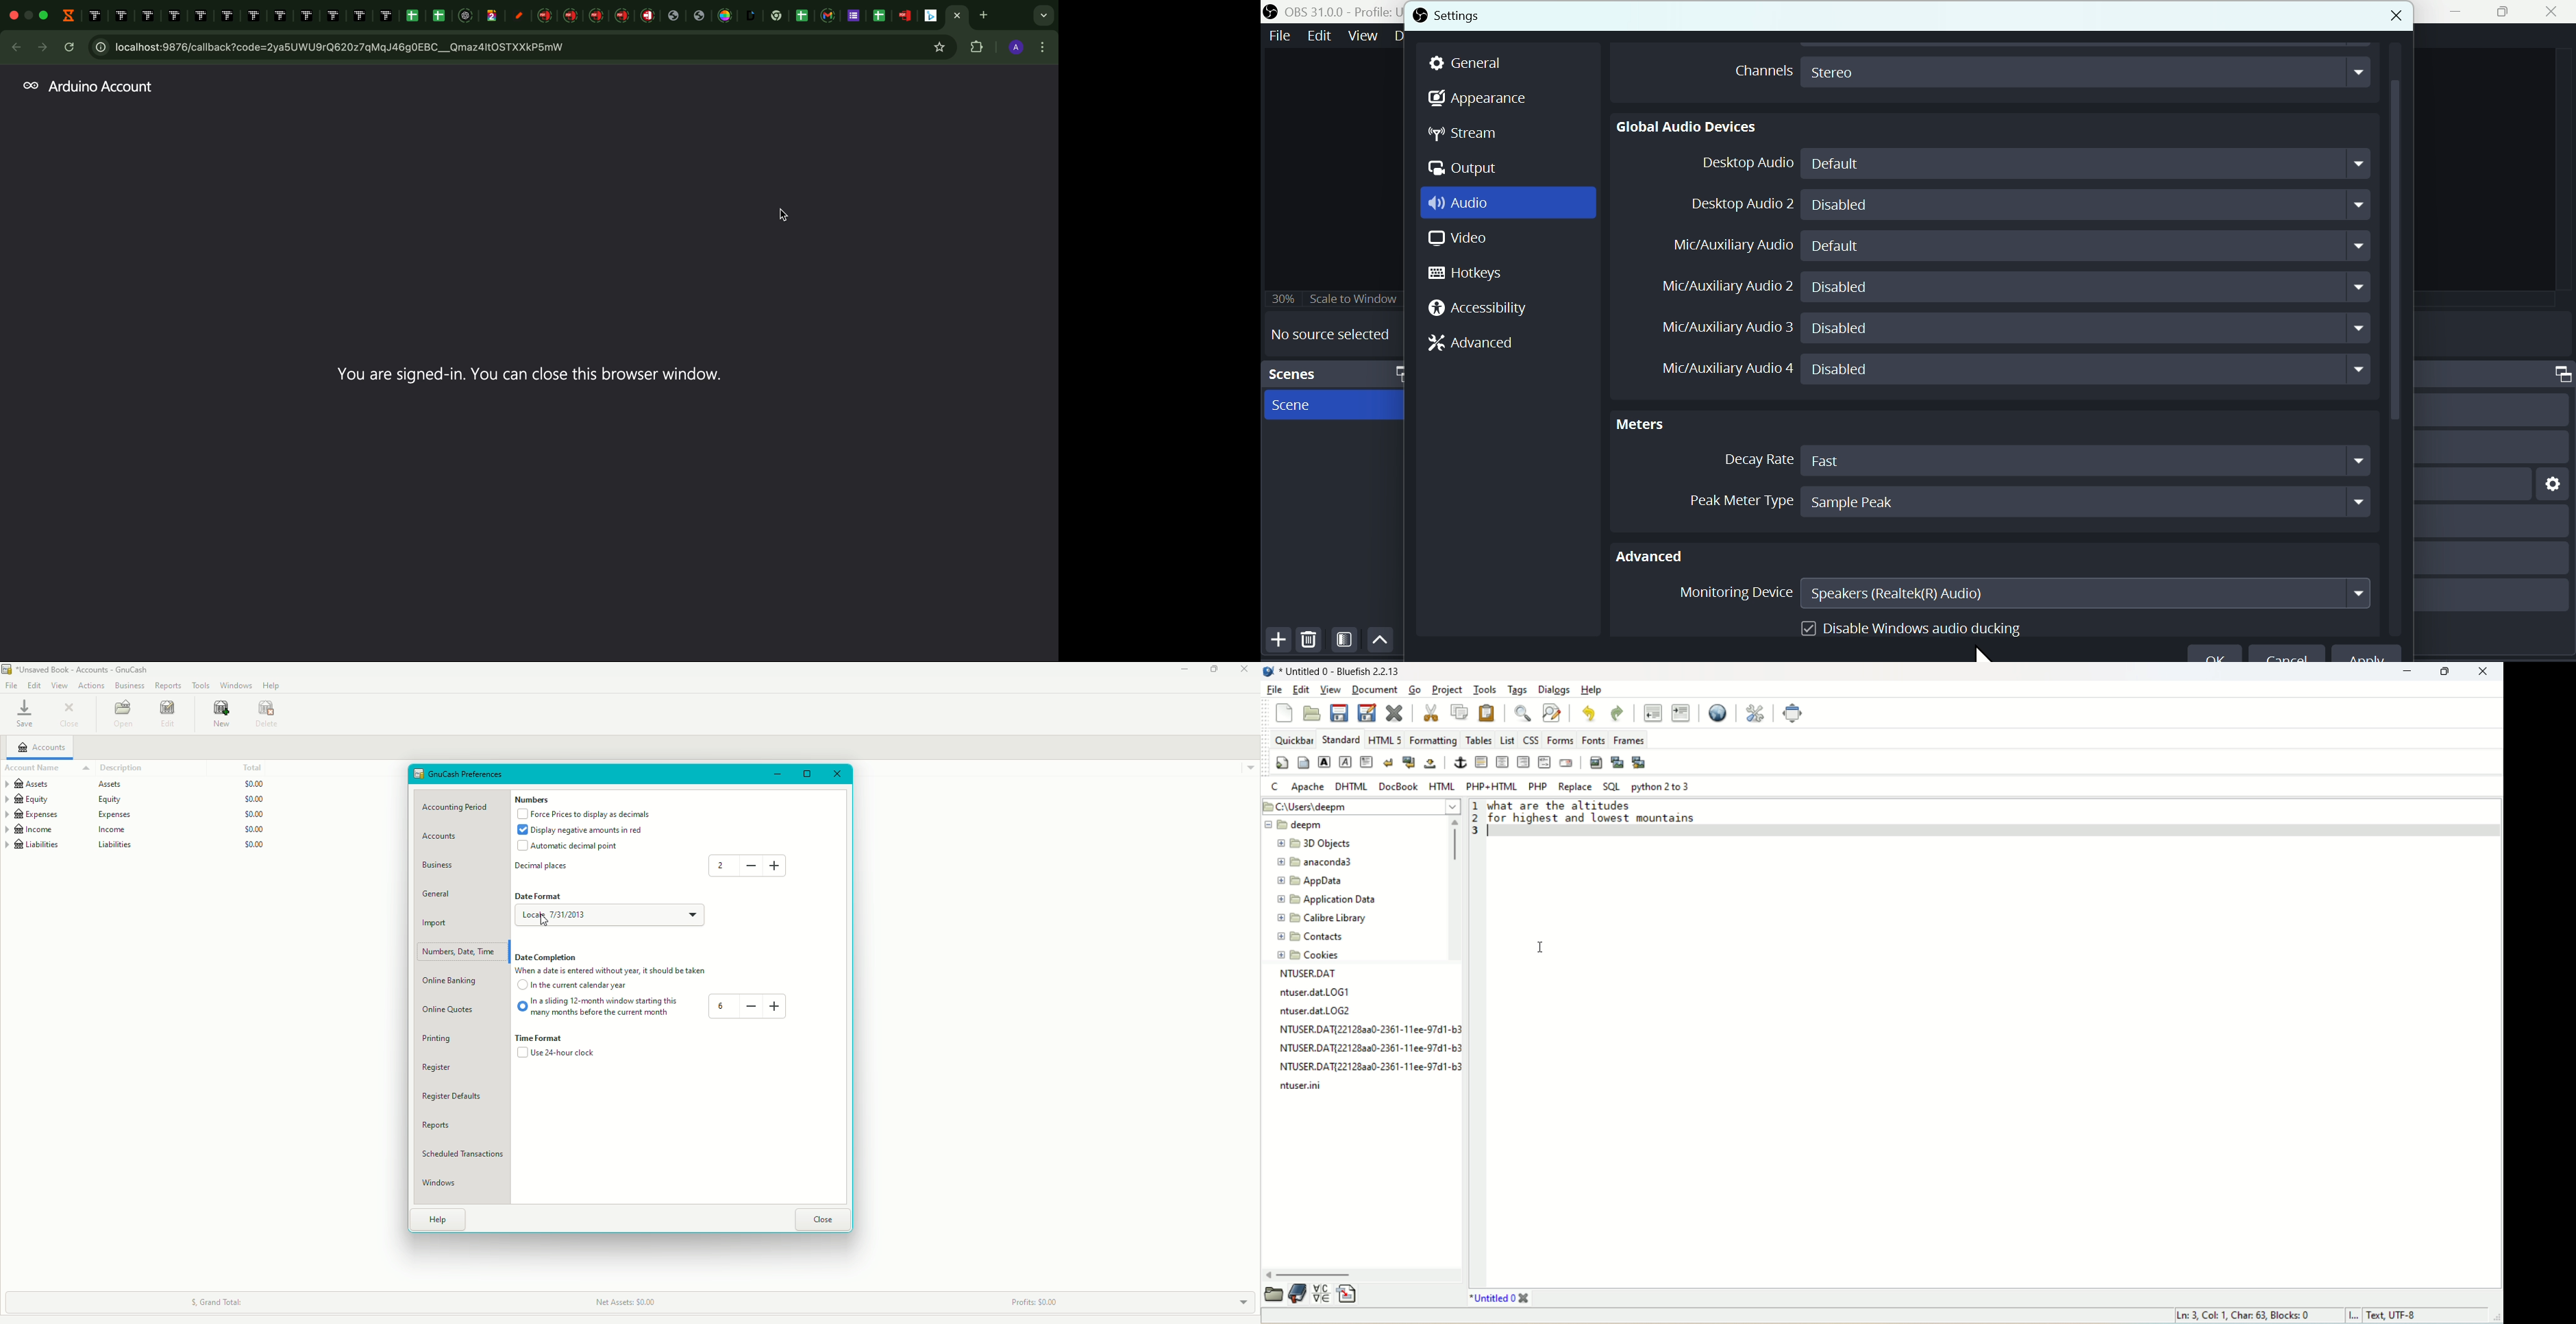 The image size is (2576, 1344). I want to click on calibre, so click(1319, 919).